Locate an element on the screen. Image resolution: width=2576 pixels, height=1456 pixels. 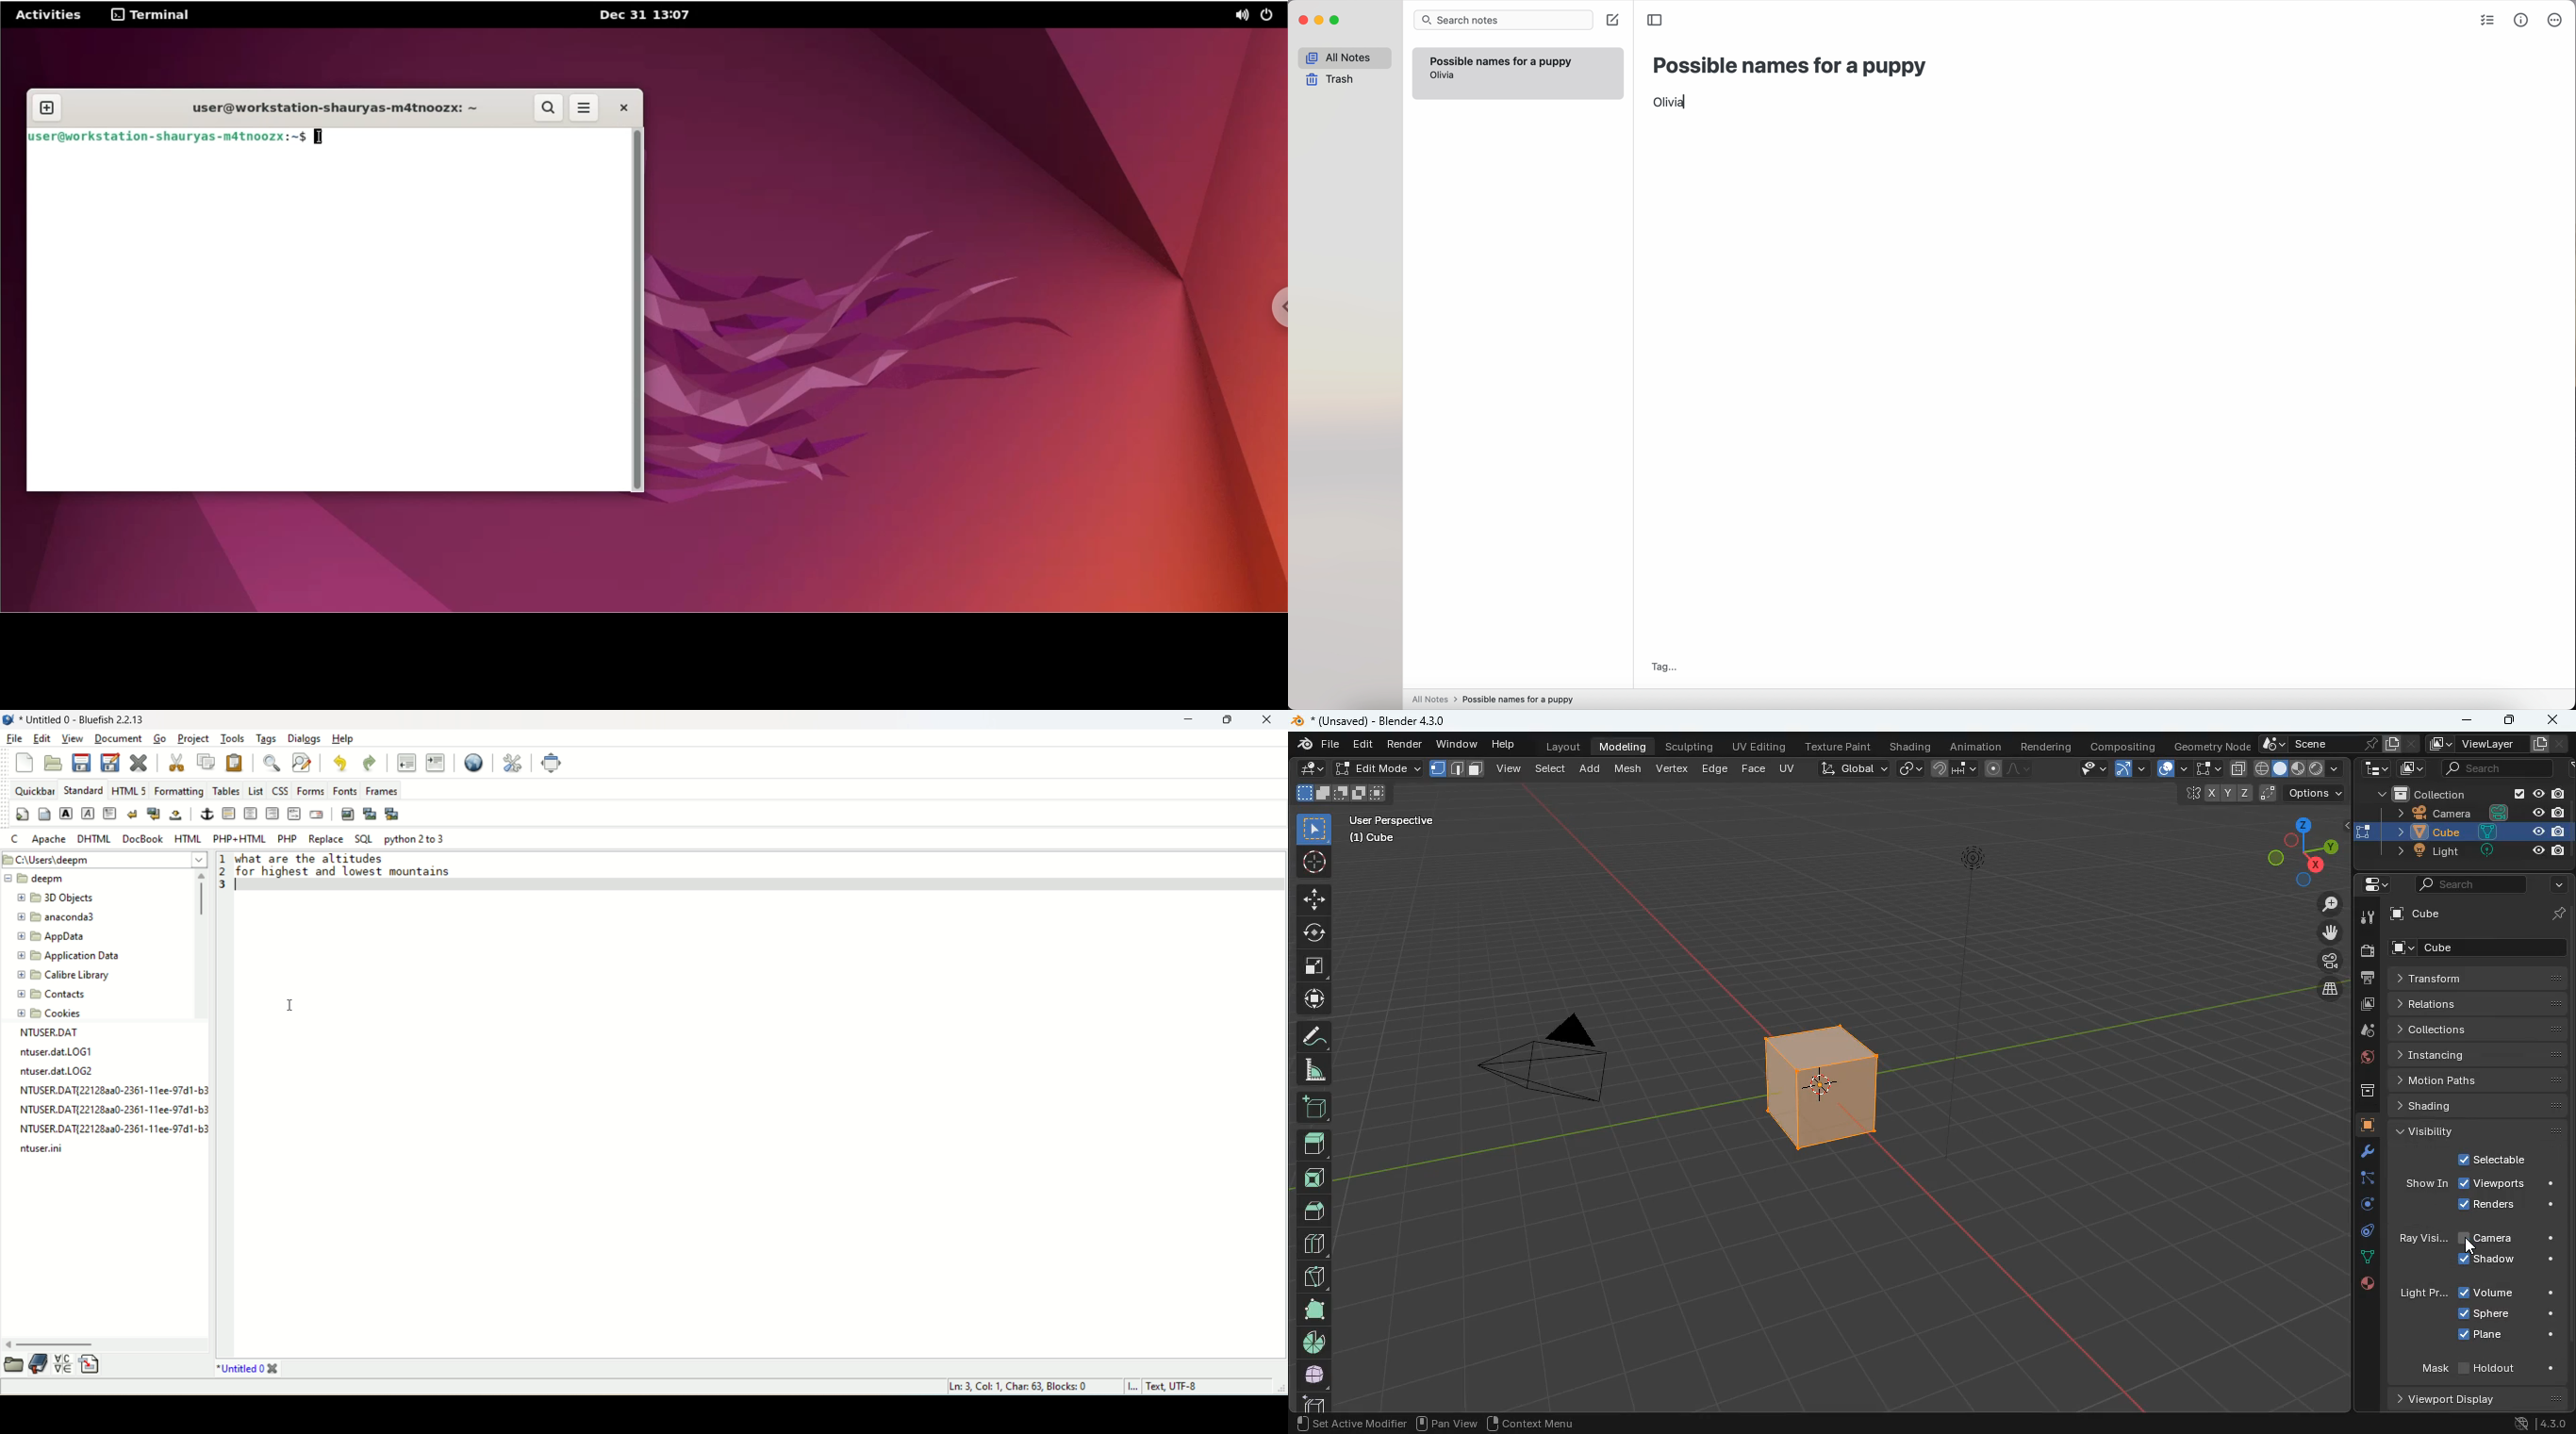
quickbar is located at coordinates (35, 790).